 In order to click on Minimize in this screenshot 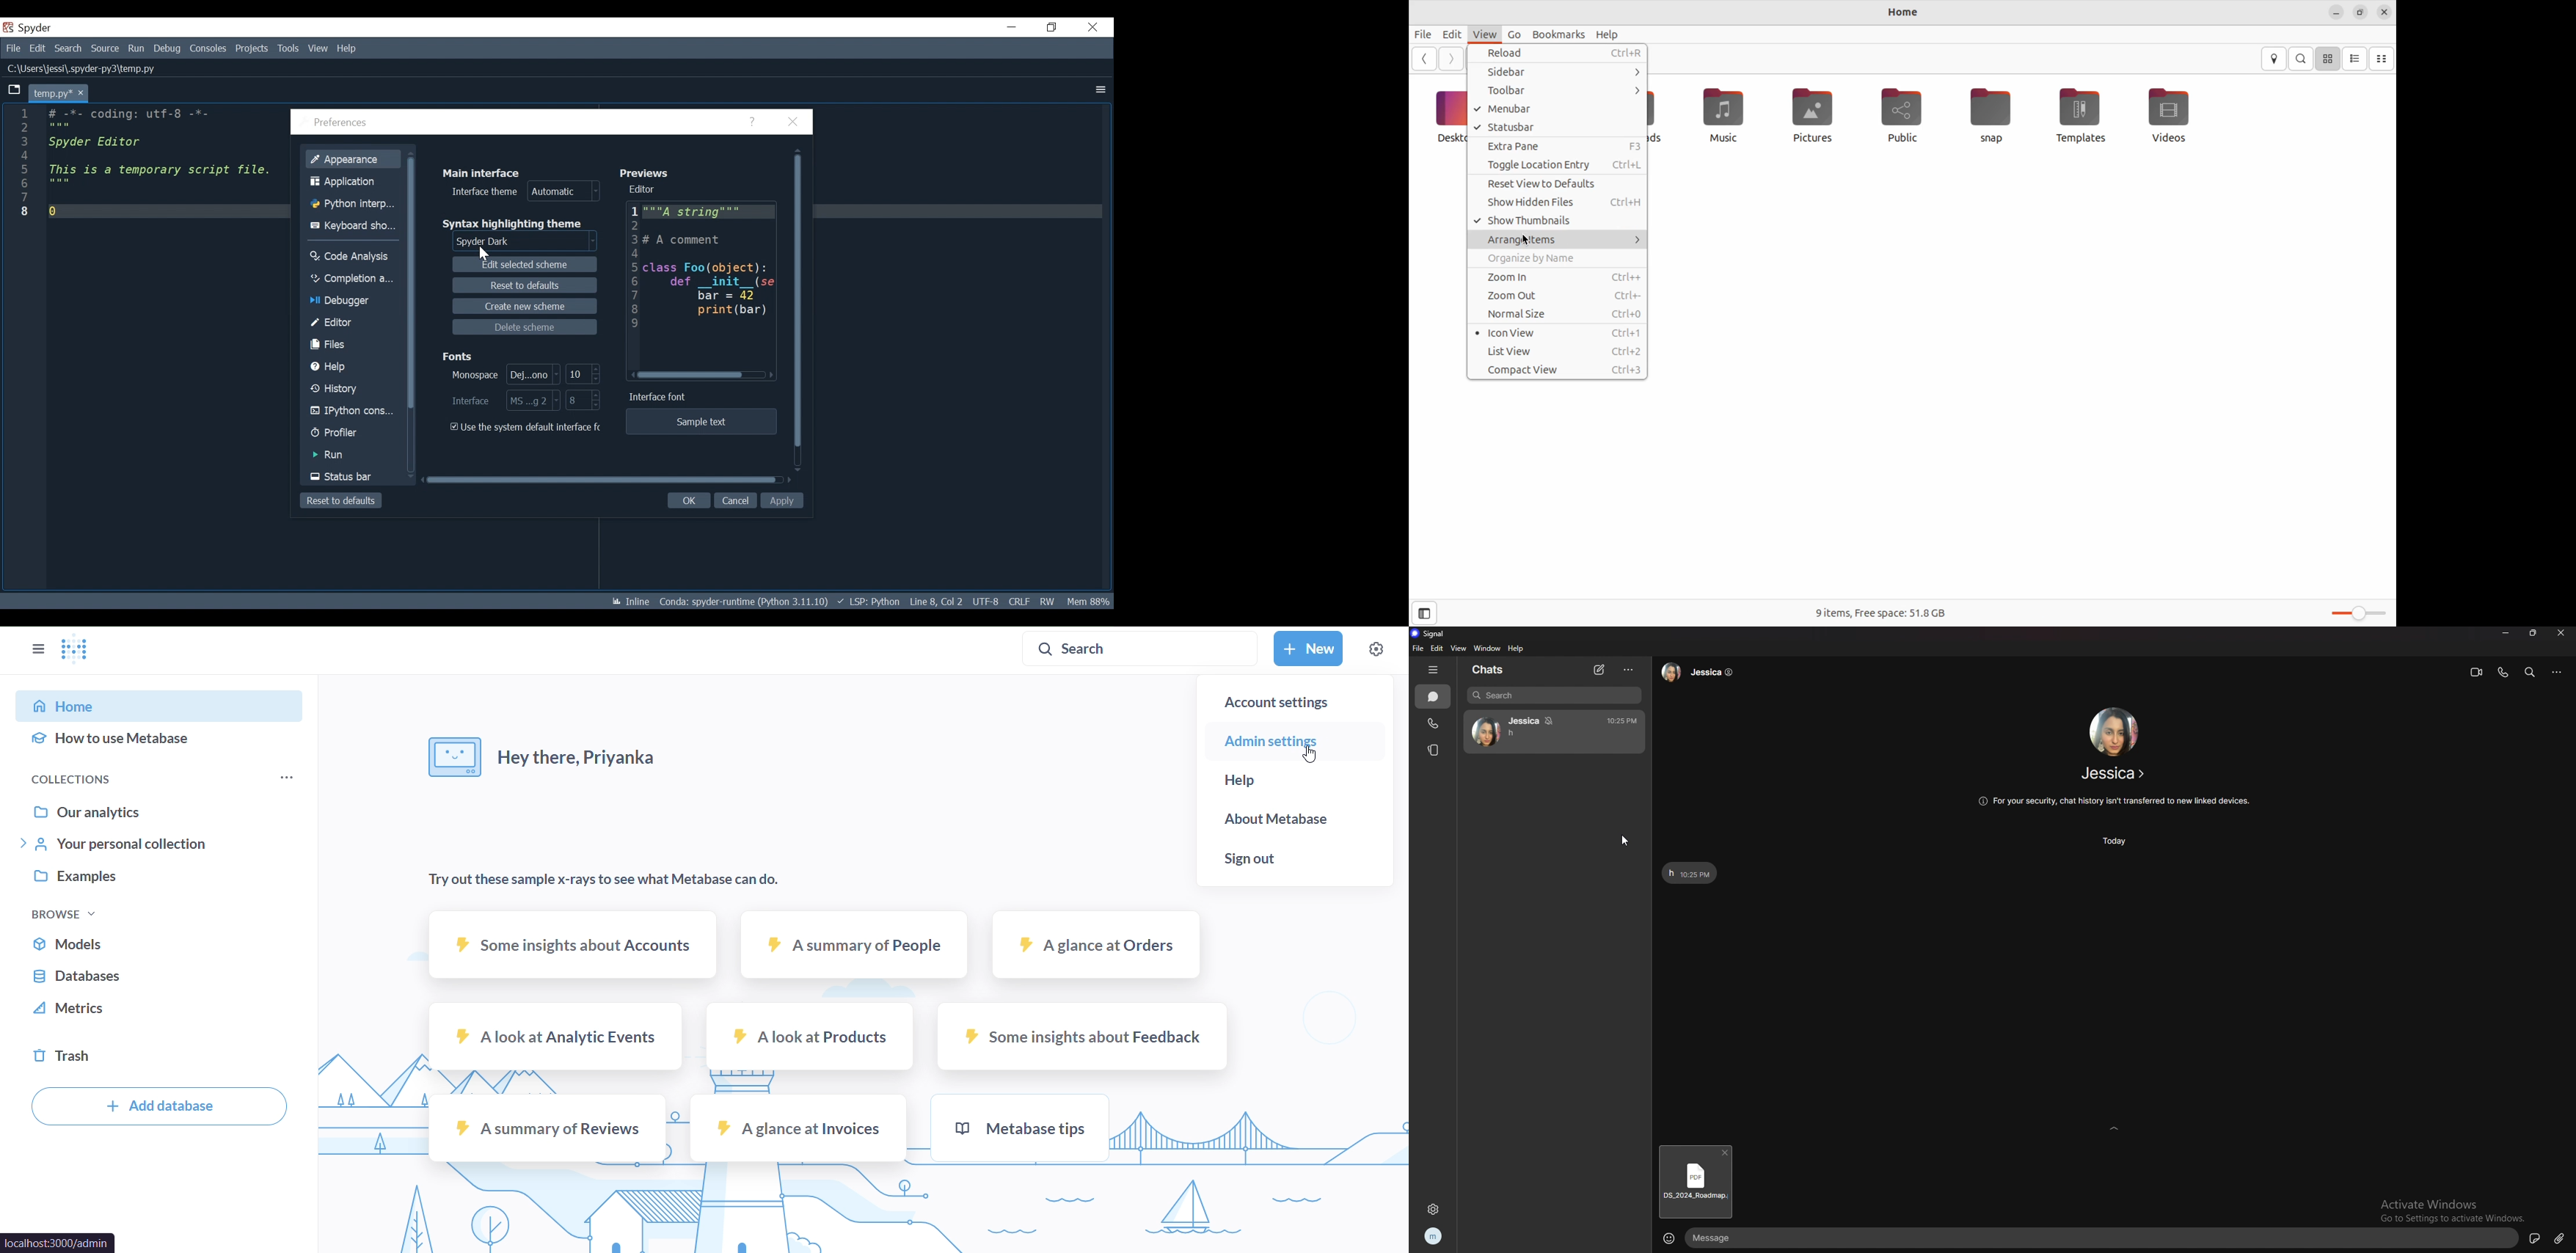, I will do `click(1012, 28)`.